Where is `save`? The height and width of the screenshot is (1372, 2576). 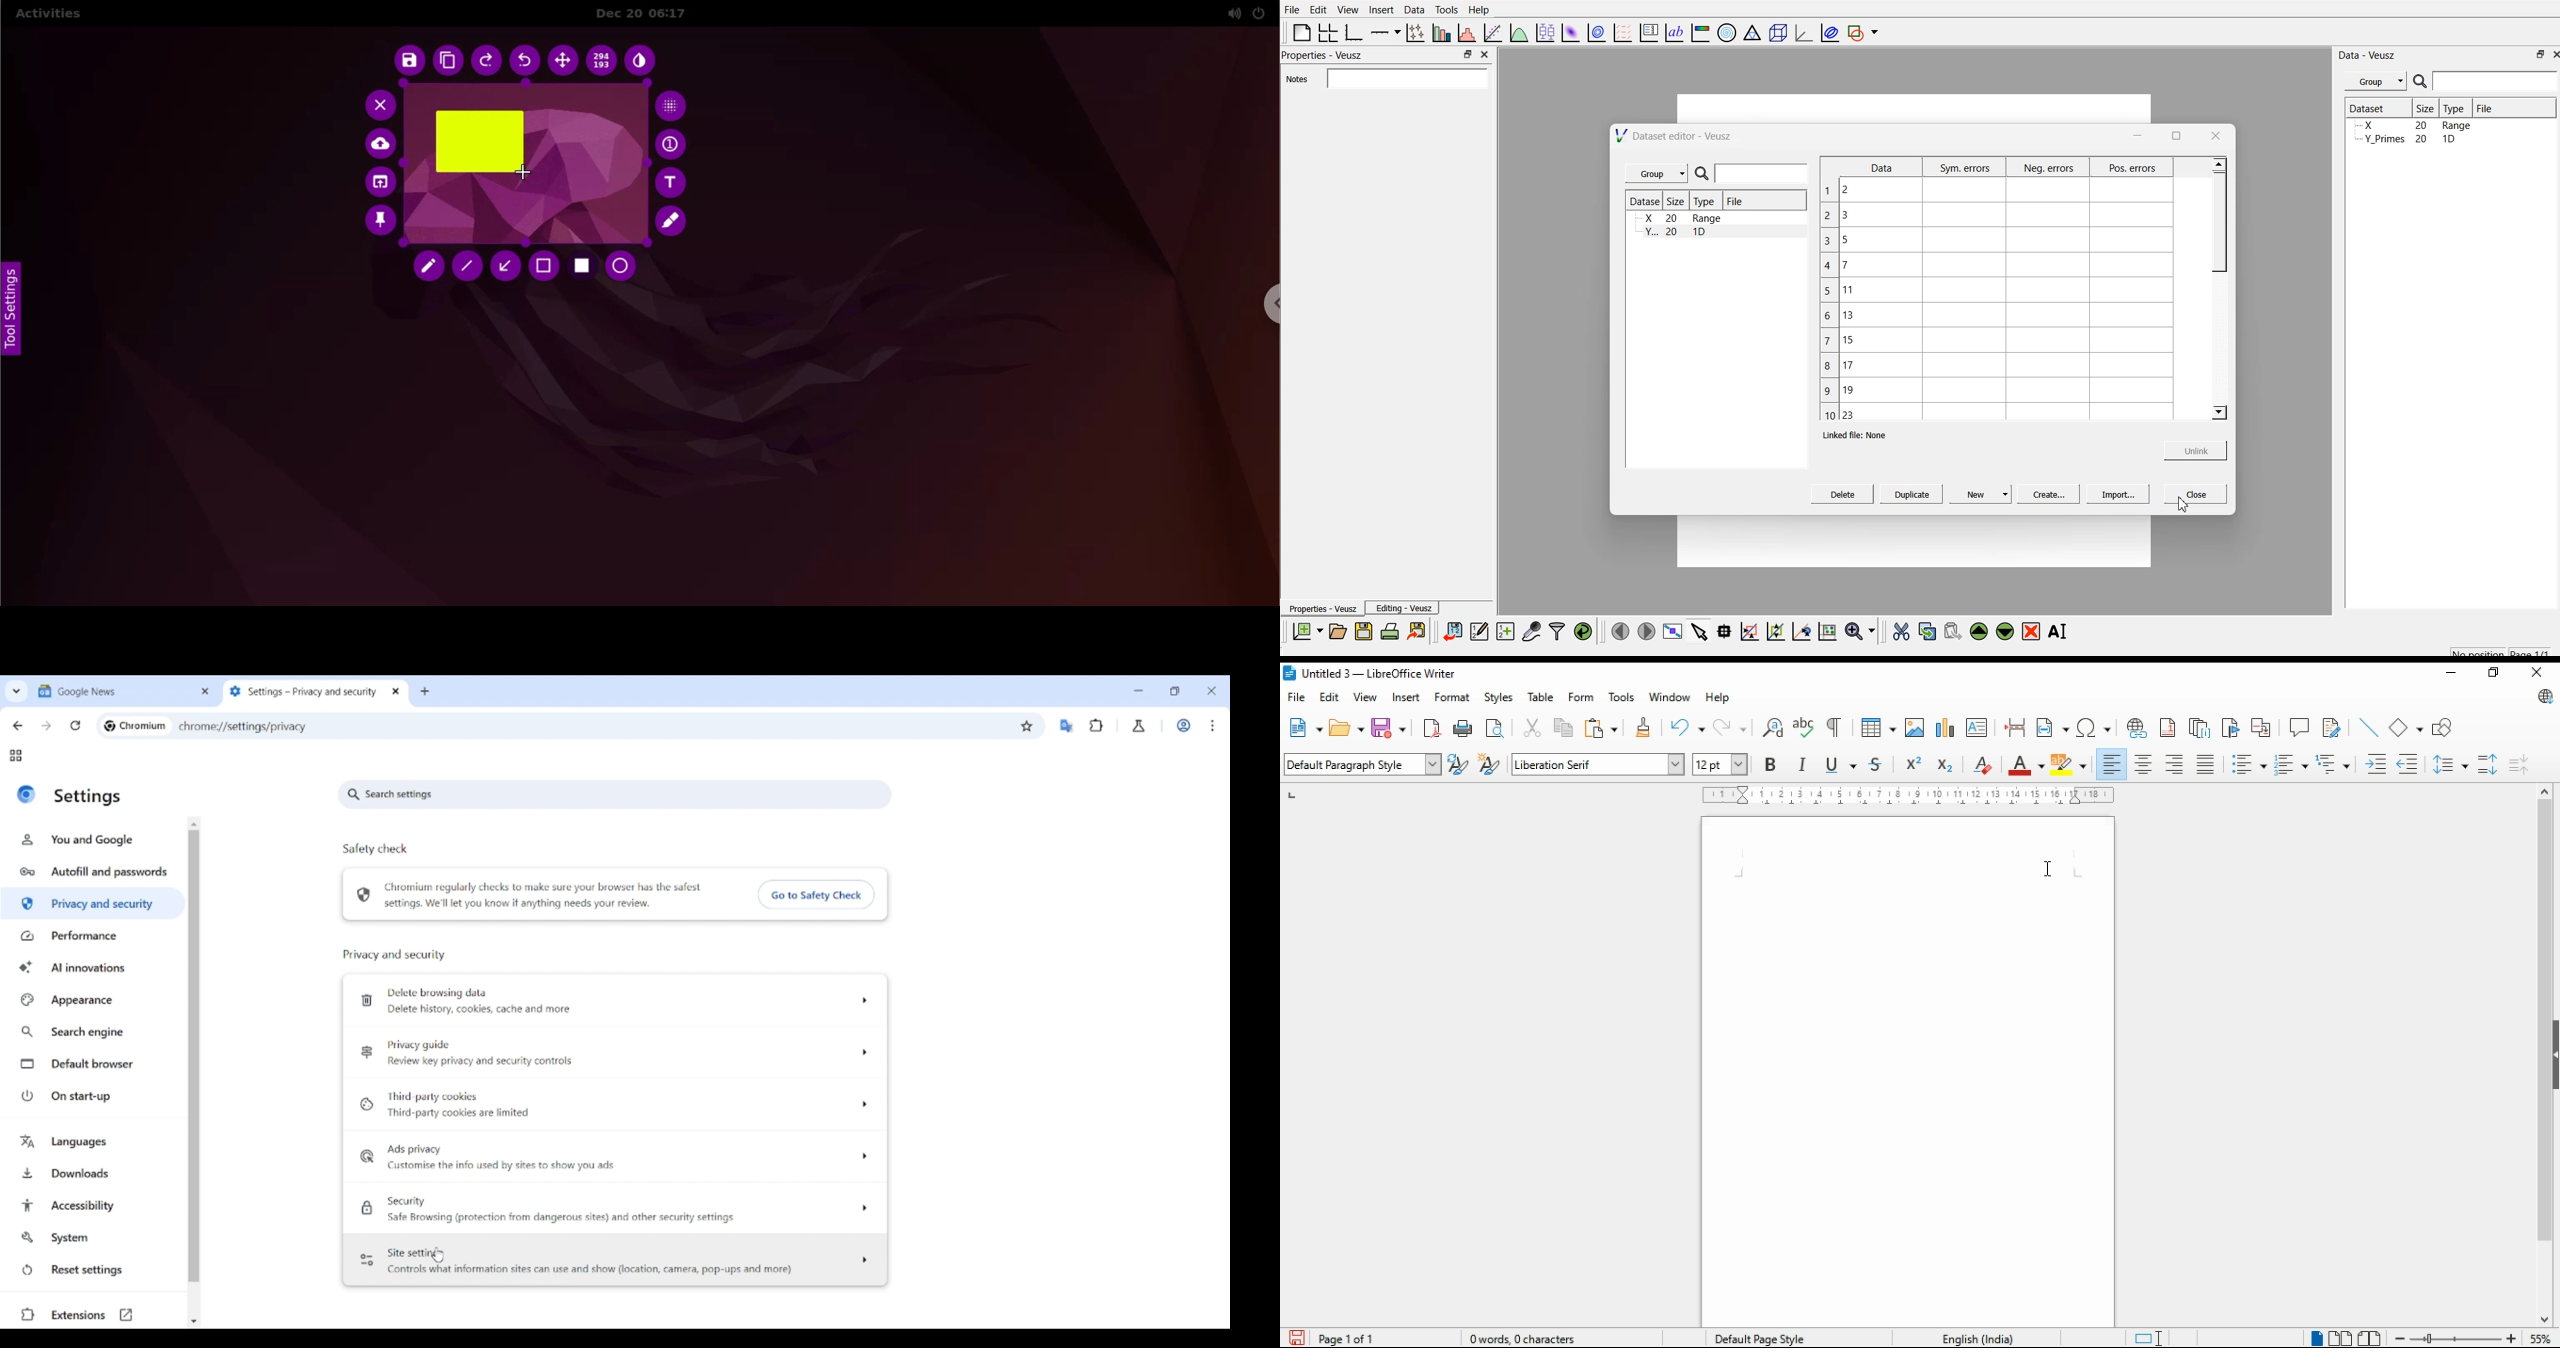
save is located at coordinates (407, 61).